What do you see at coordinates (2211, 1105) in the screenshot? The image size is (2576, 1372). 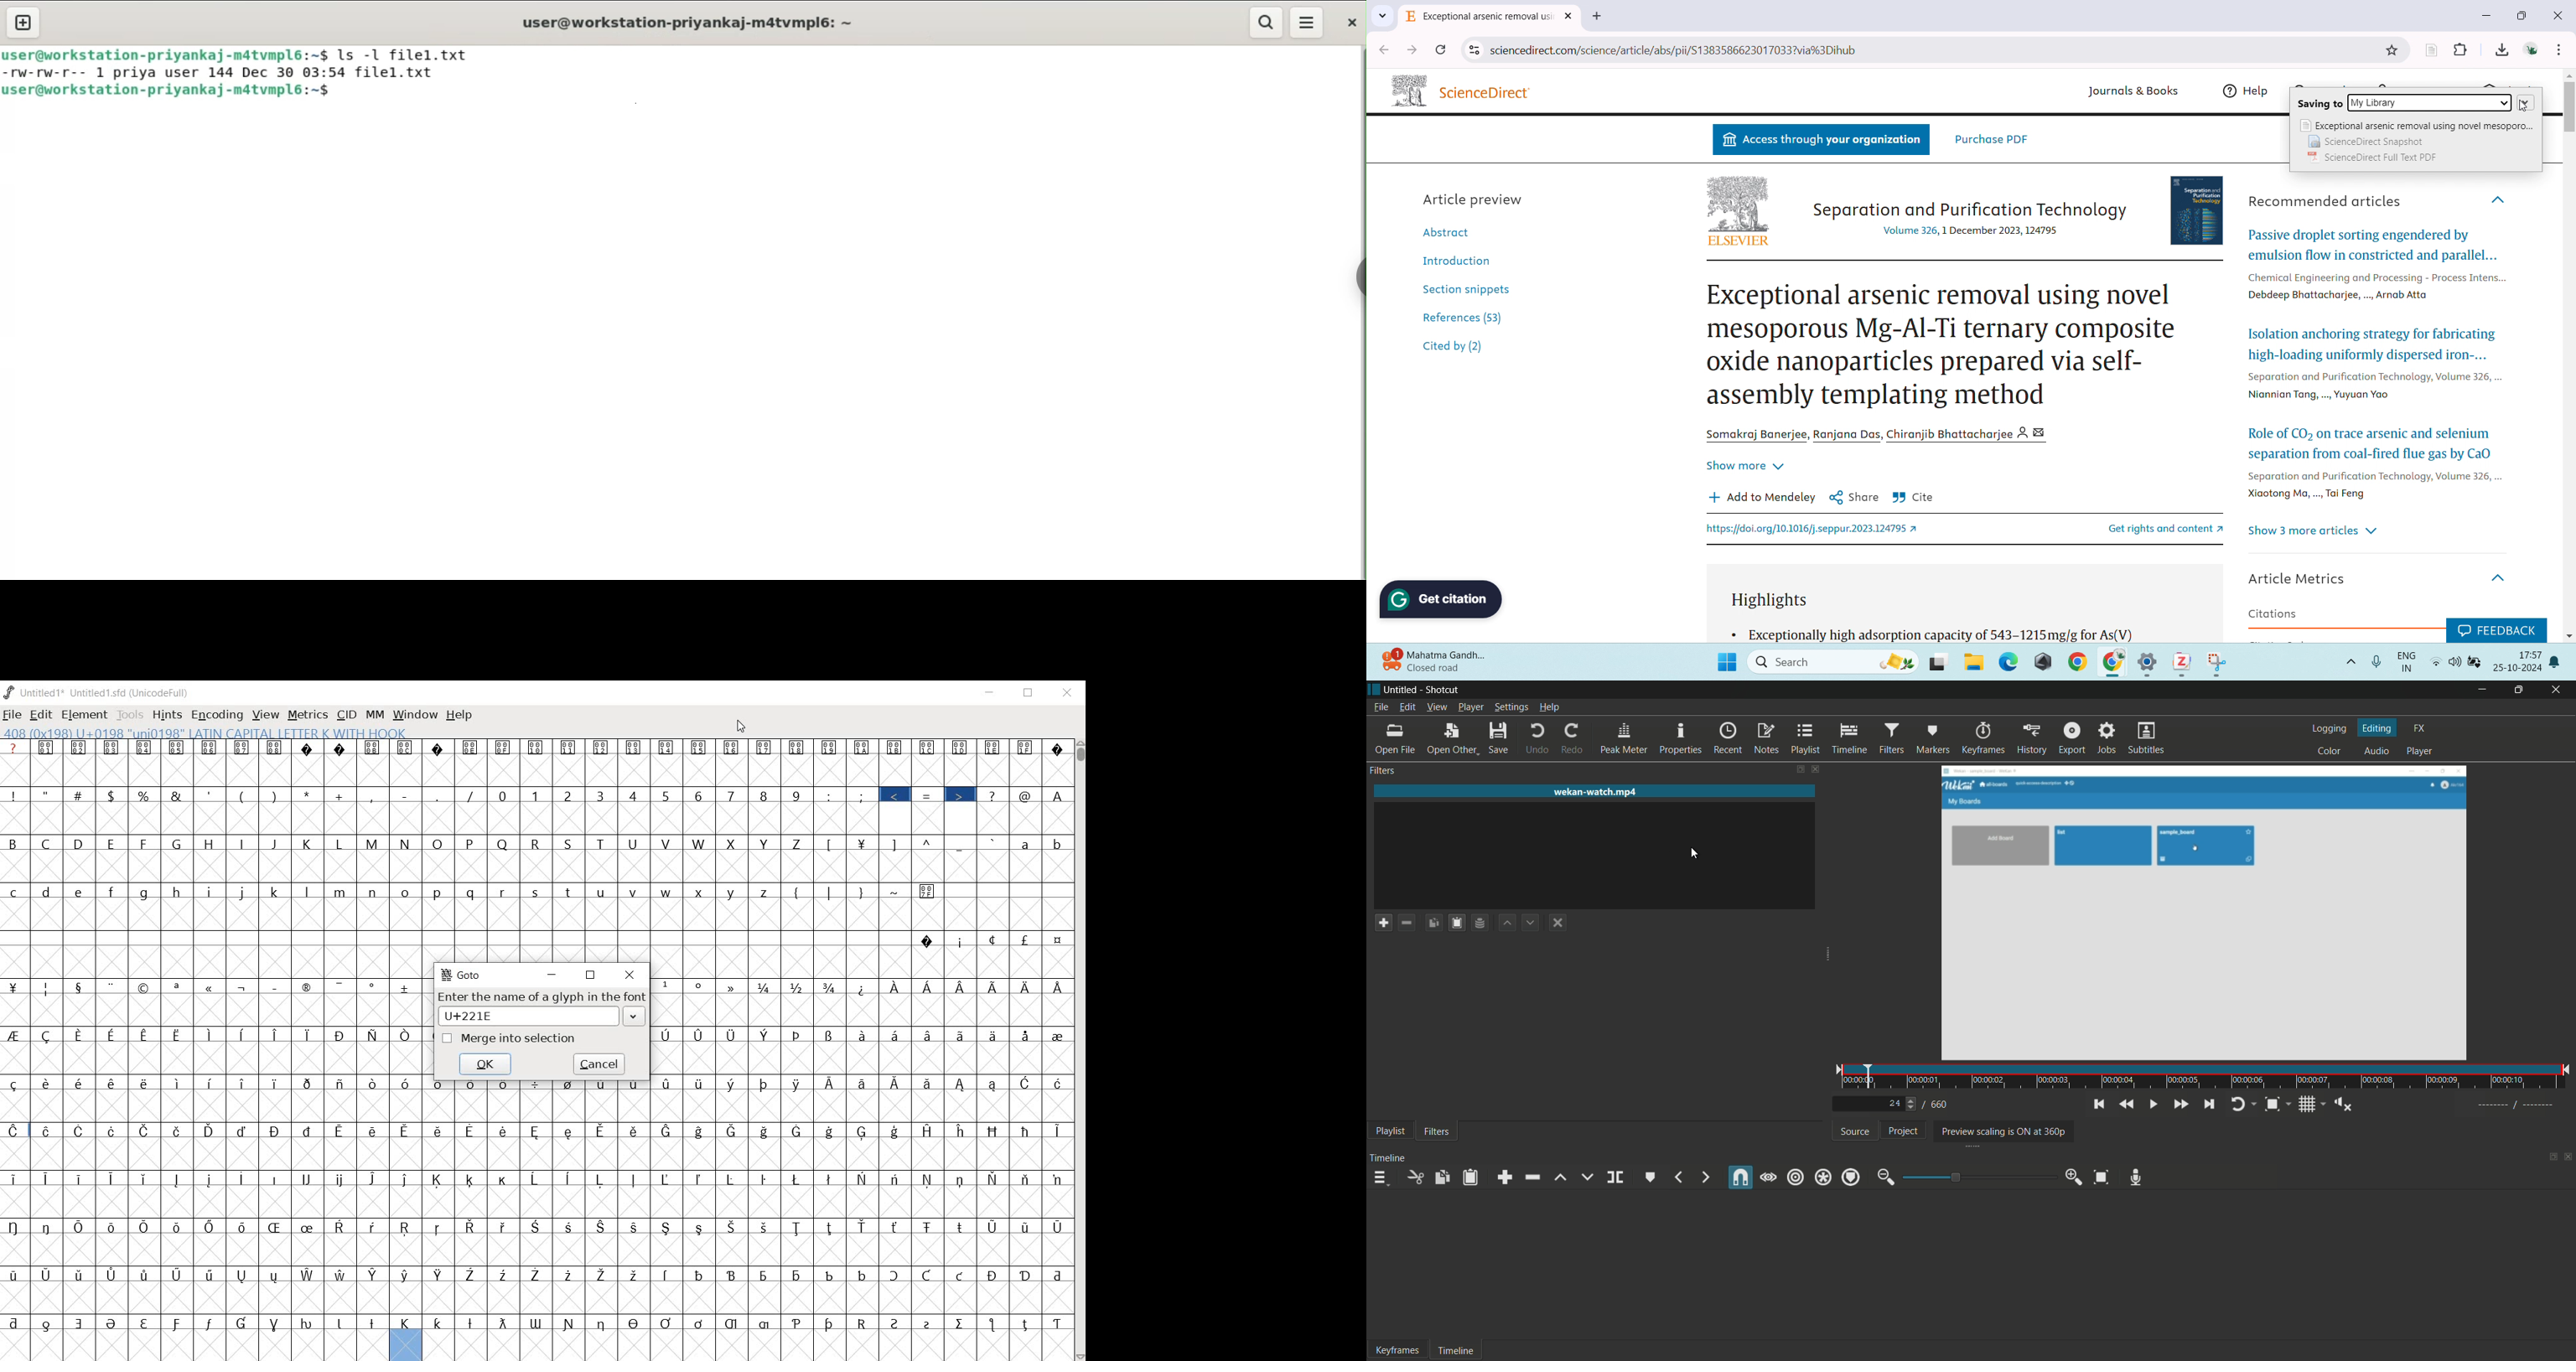 I see `skip to the next point` at bounding box center [2211, 1105].